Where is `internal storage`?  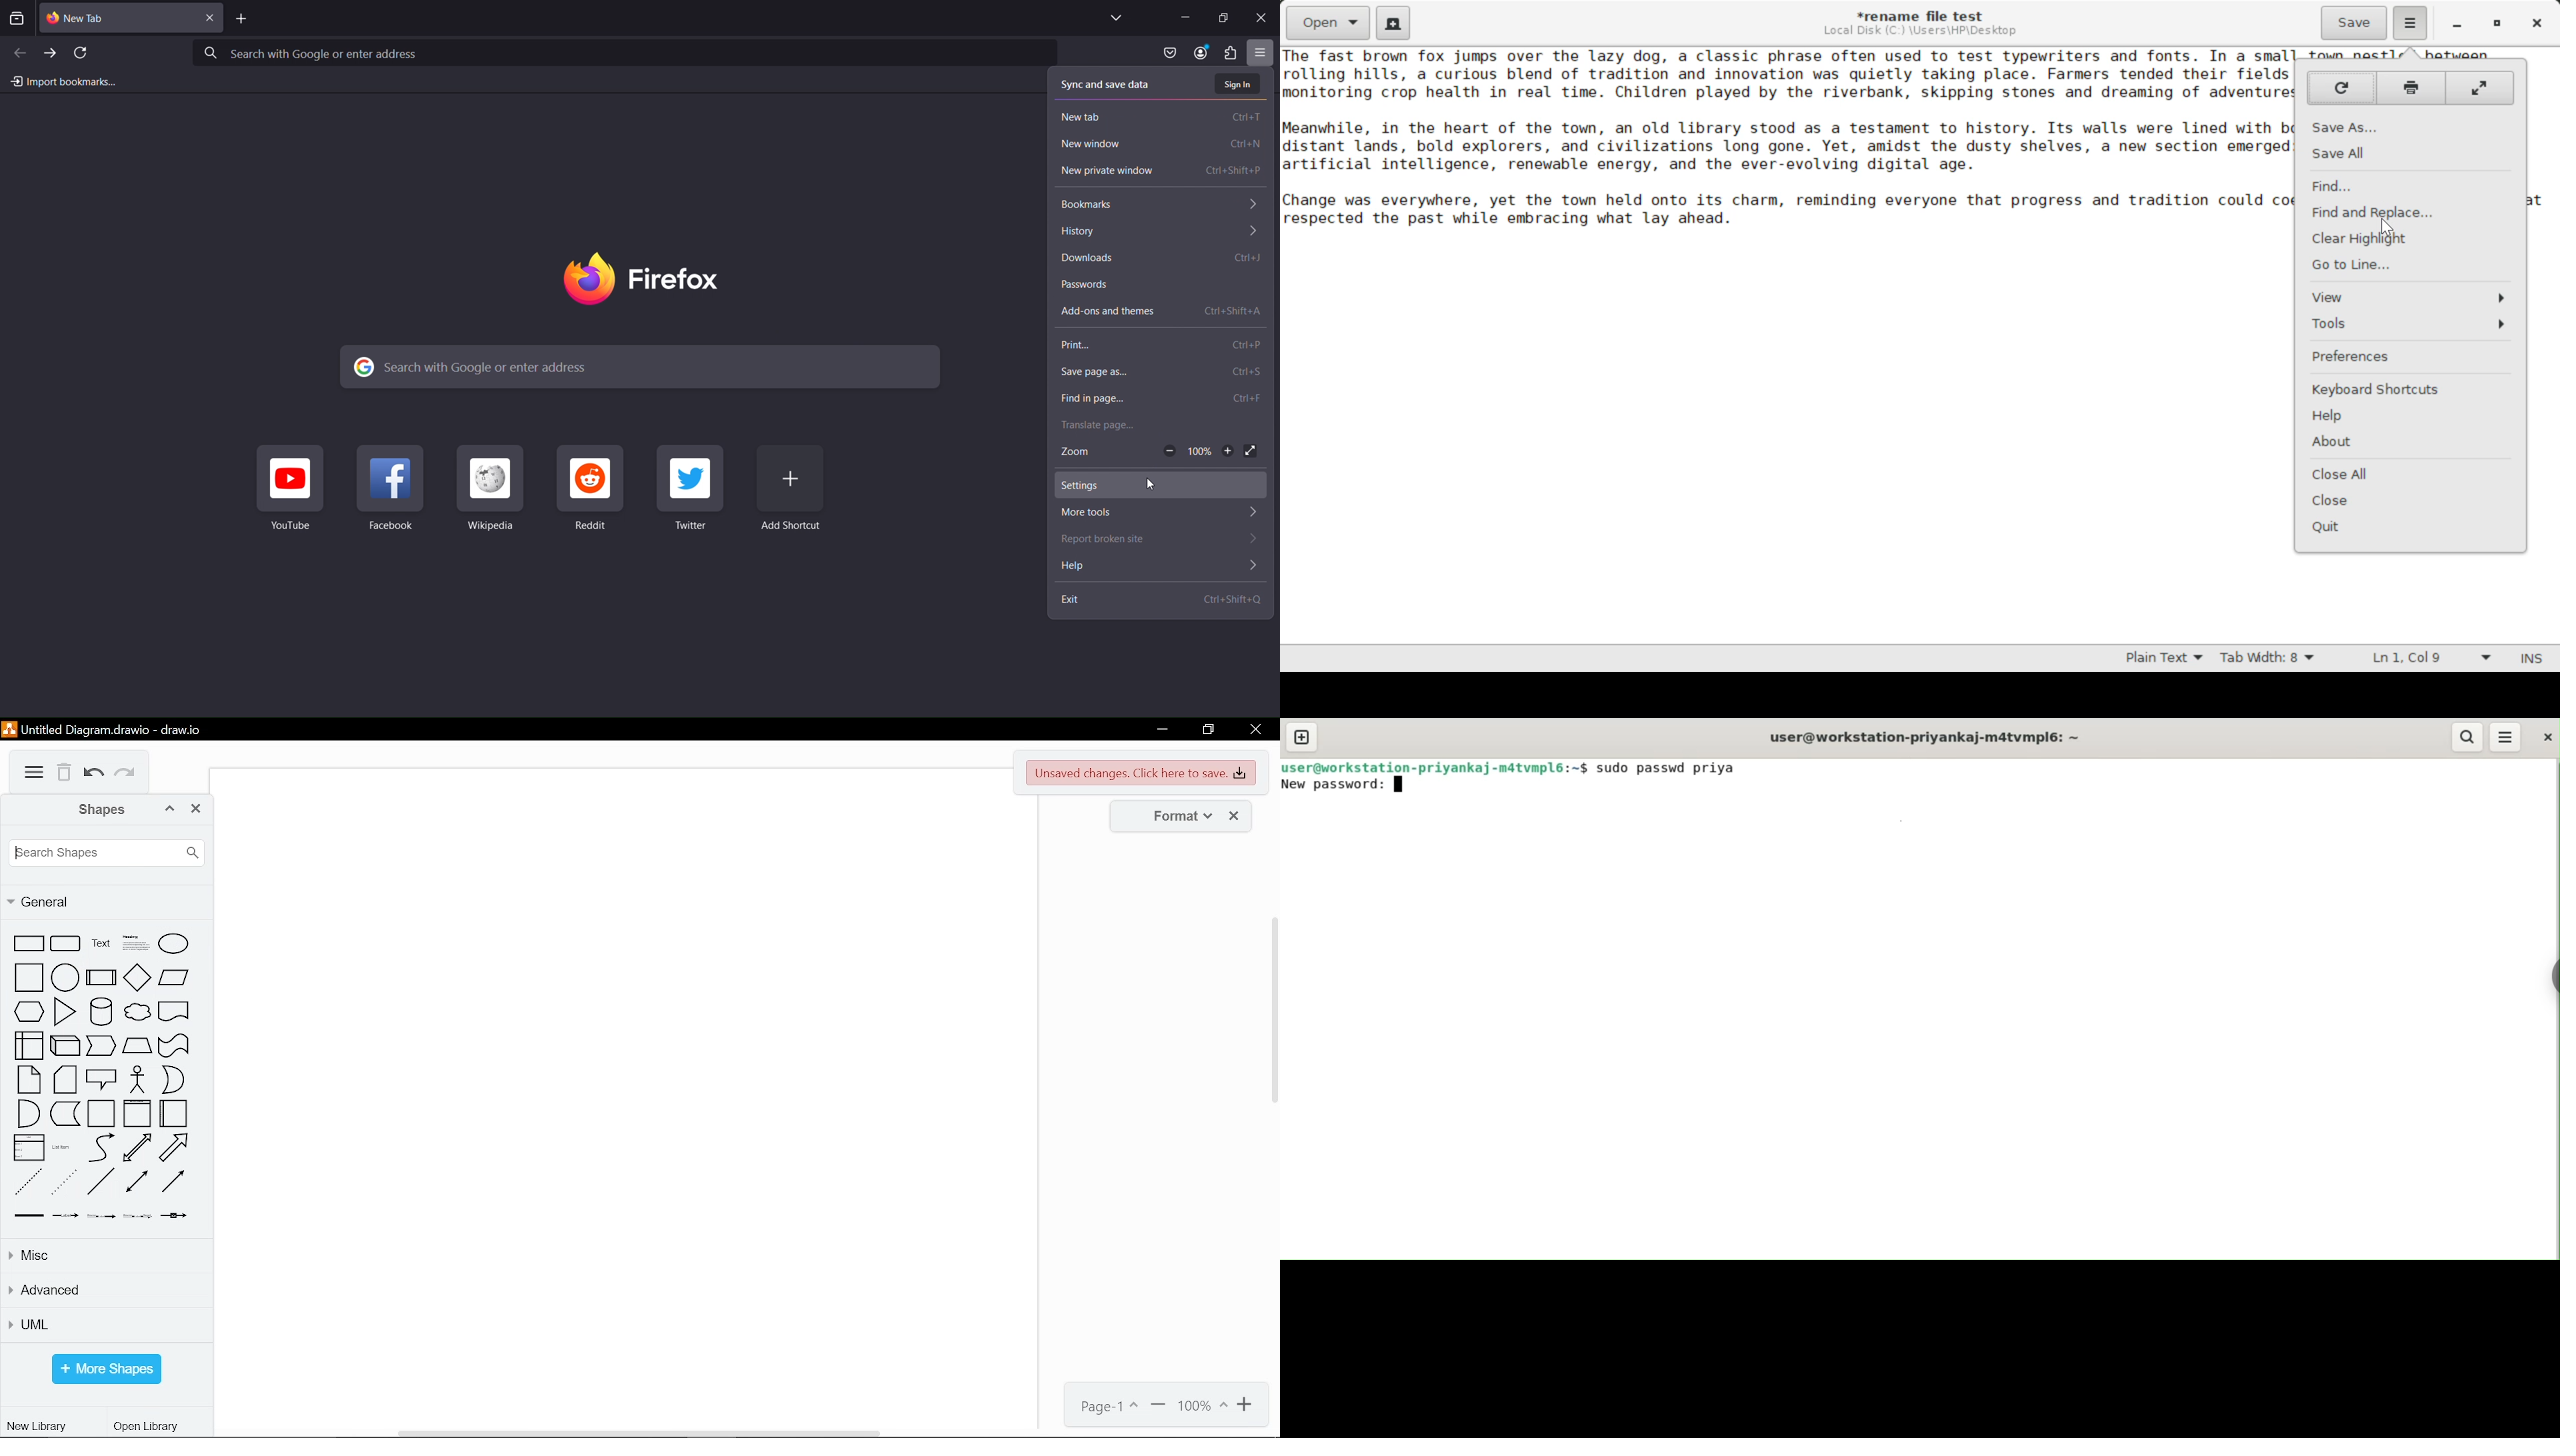 internal storage is located at coordinates (28, 1046).